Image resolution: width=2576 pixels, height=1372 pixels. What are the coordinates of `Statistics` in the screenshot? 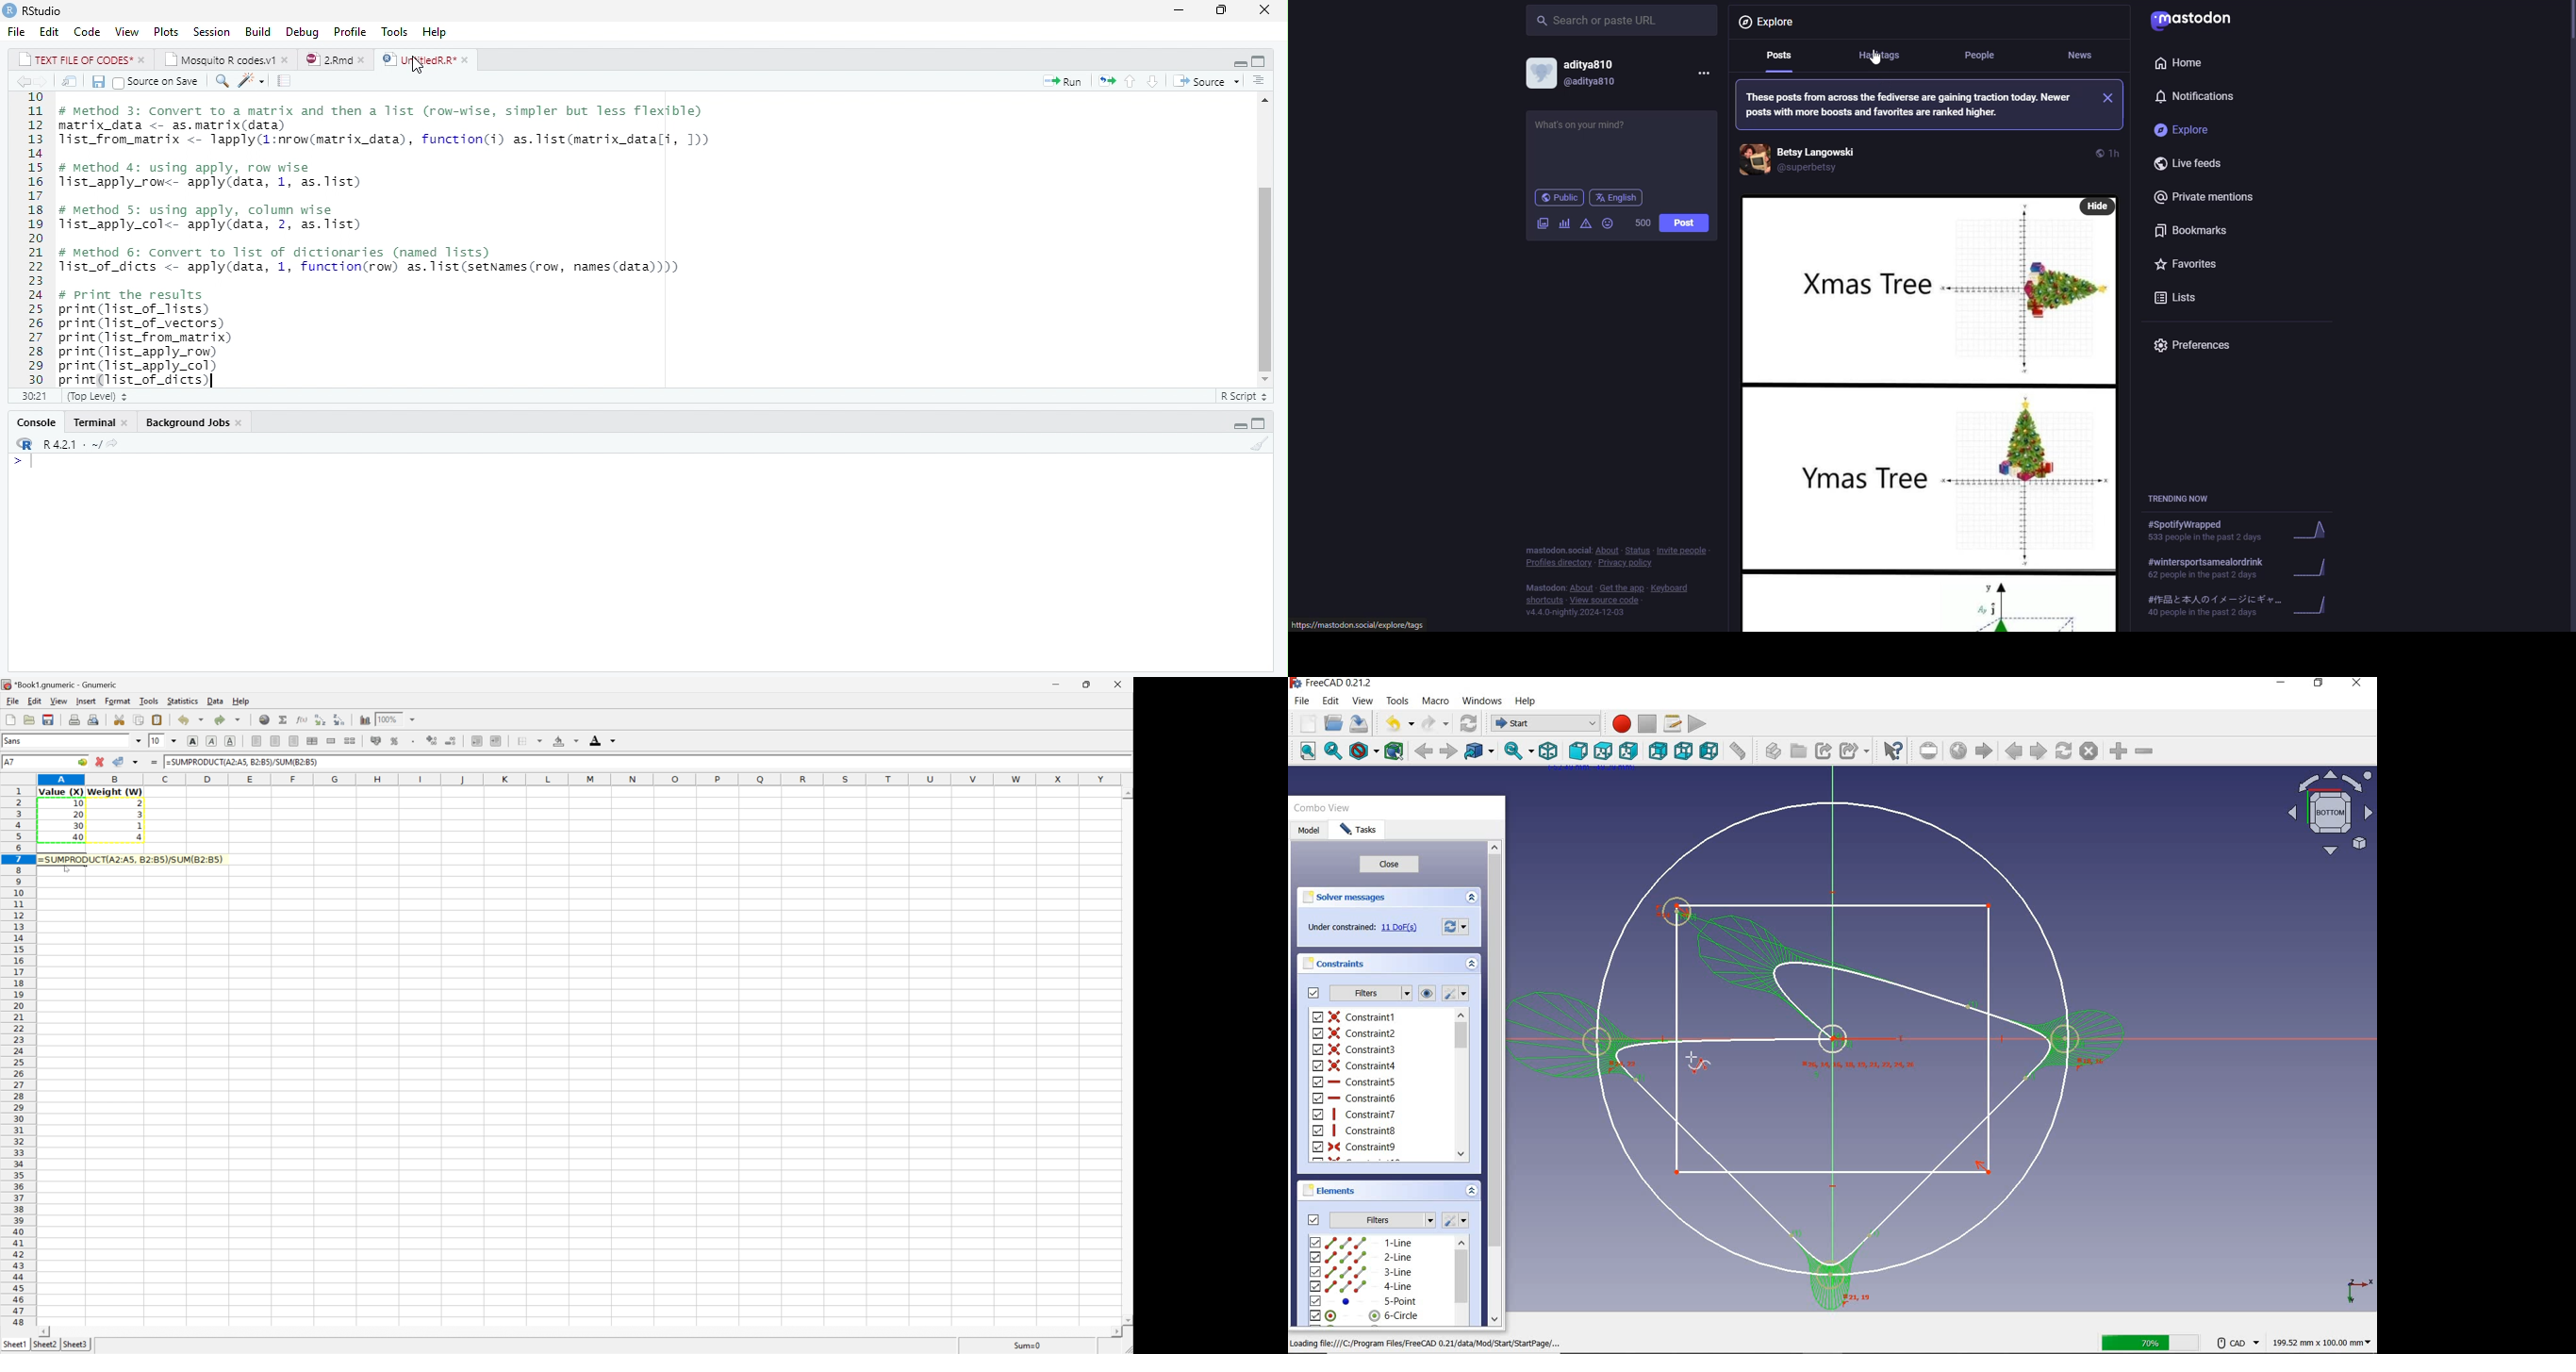 It's located at (183, 701).